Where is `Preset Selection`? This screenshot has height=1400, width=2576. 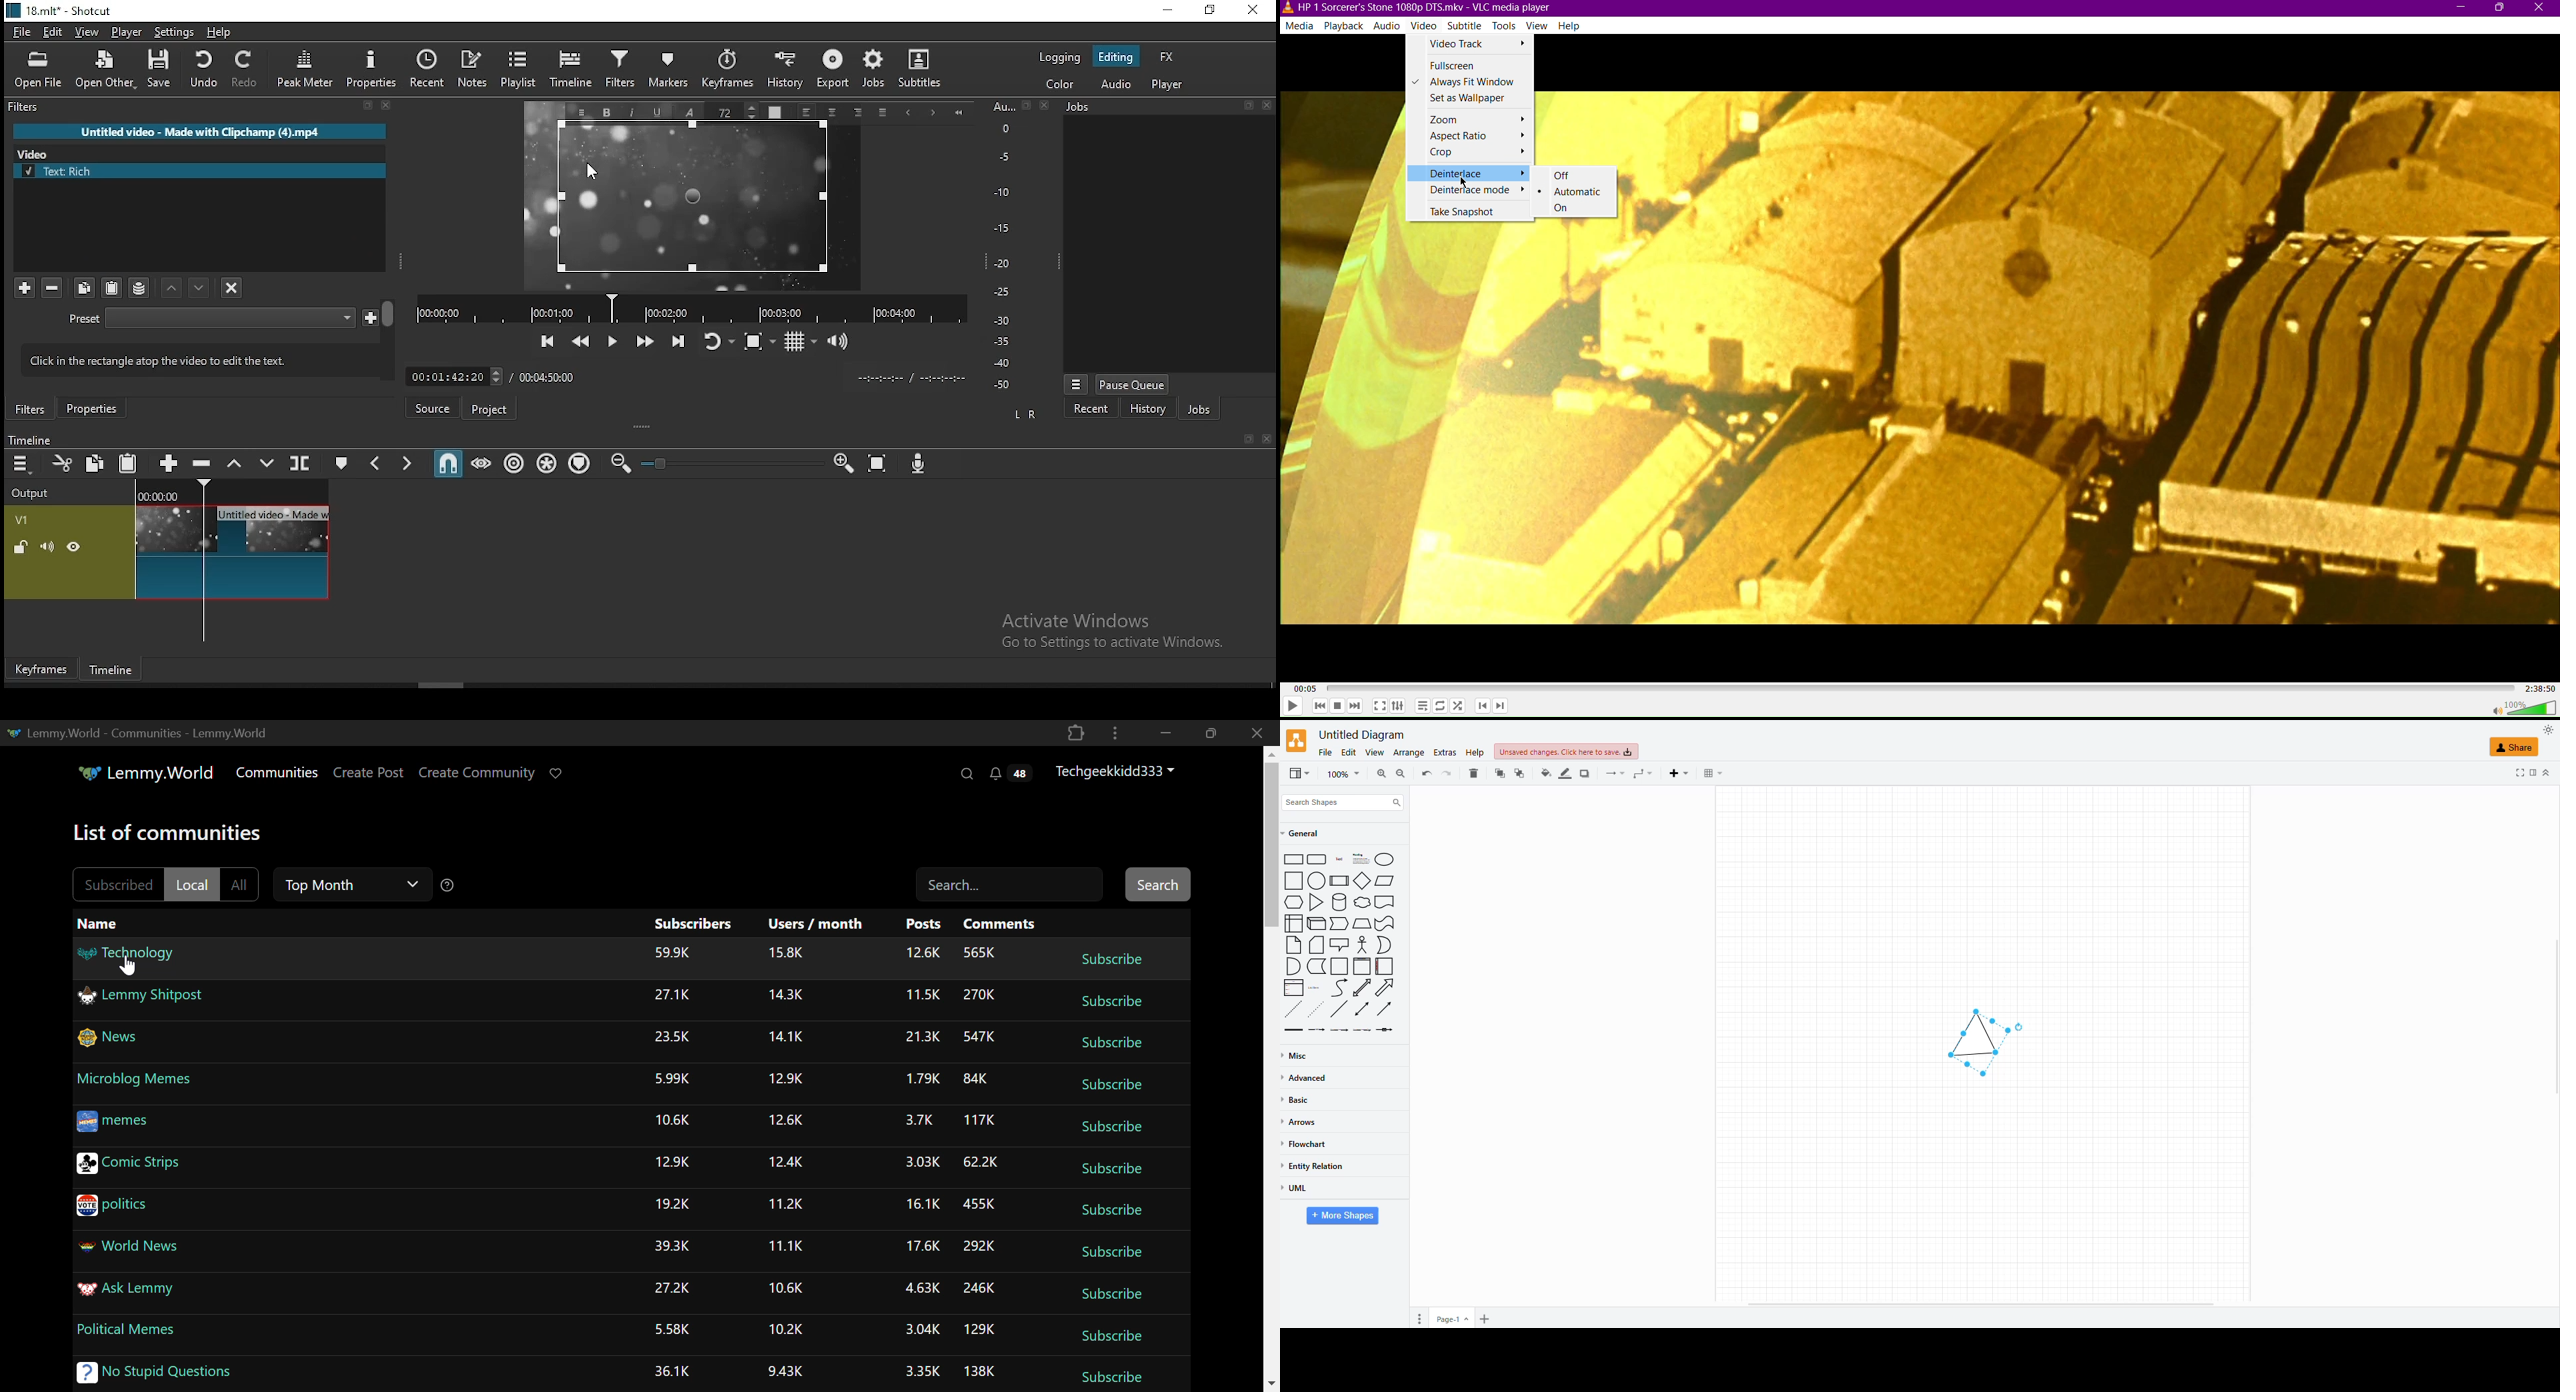 Preset Selection is located at coordinates (230, 318).